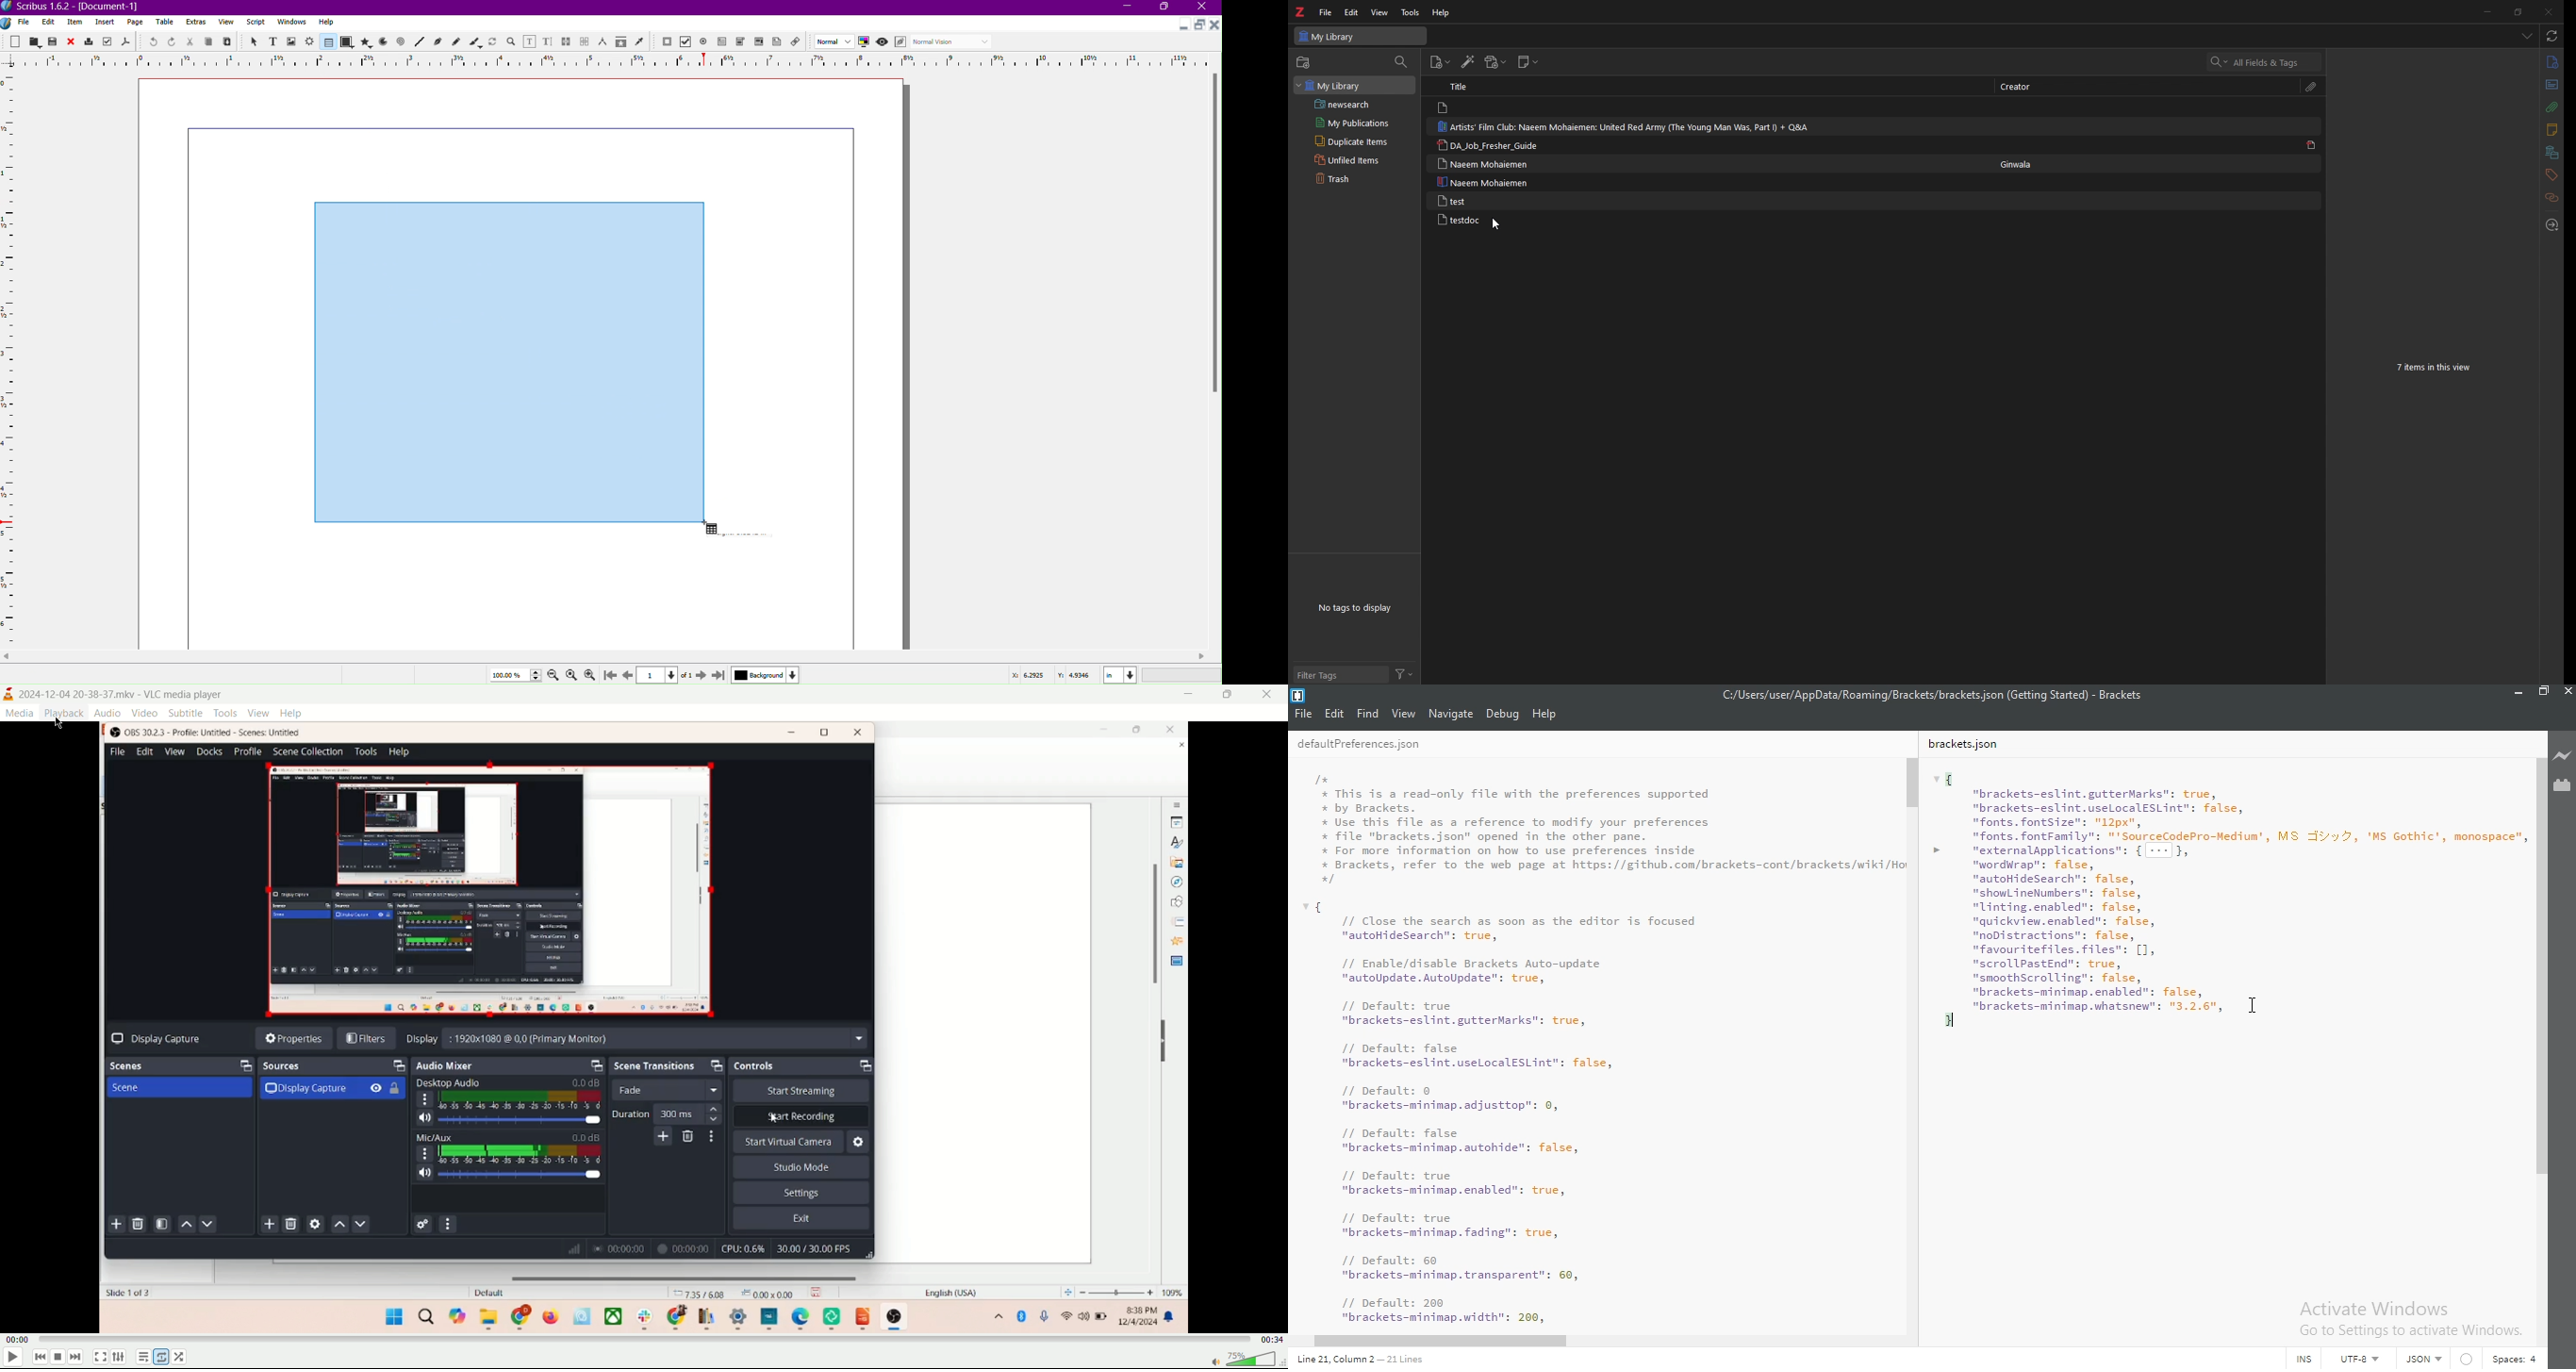 The image size is (2576, 1372). What do you see at coordinates (1355, 104) in the screenshot?
I see `newsearch` at bounding box center [1355, 104].